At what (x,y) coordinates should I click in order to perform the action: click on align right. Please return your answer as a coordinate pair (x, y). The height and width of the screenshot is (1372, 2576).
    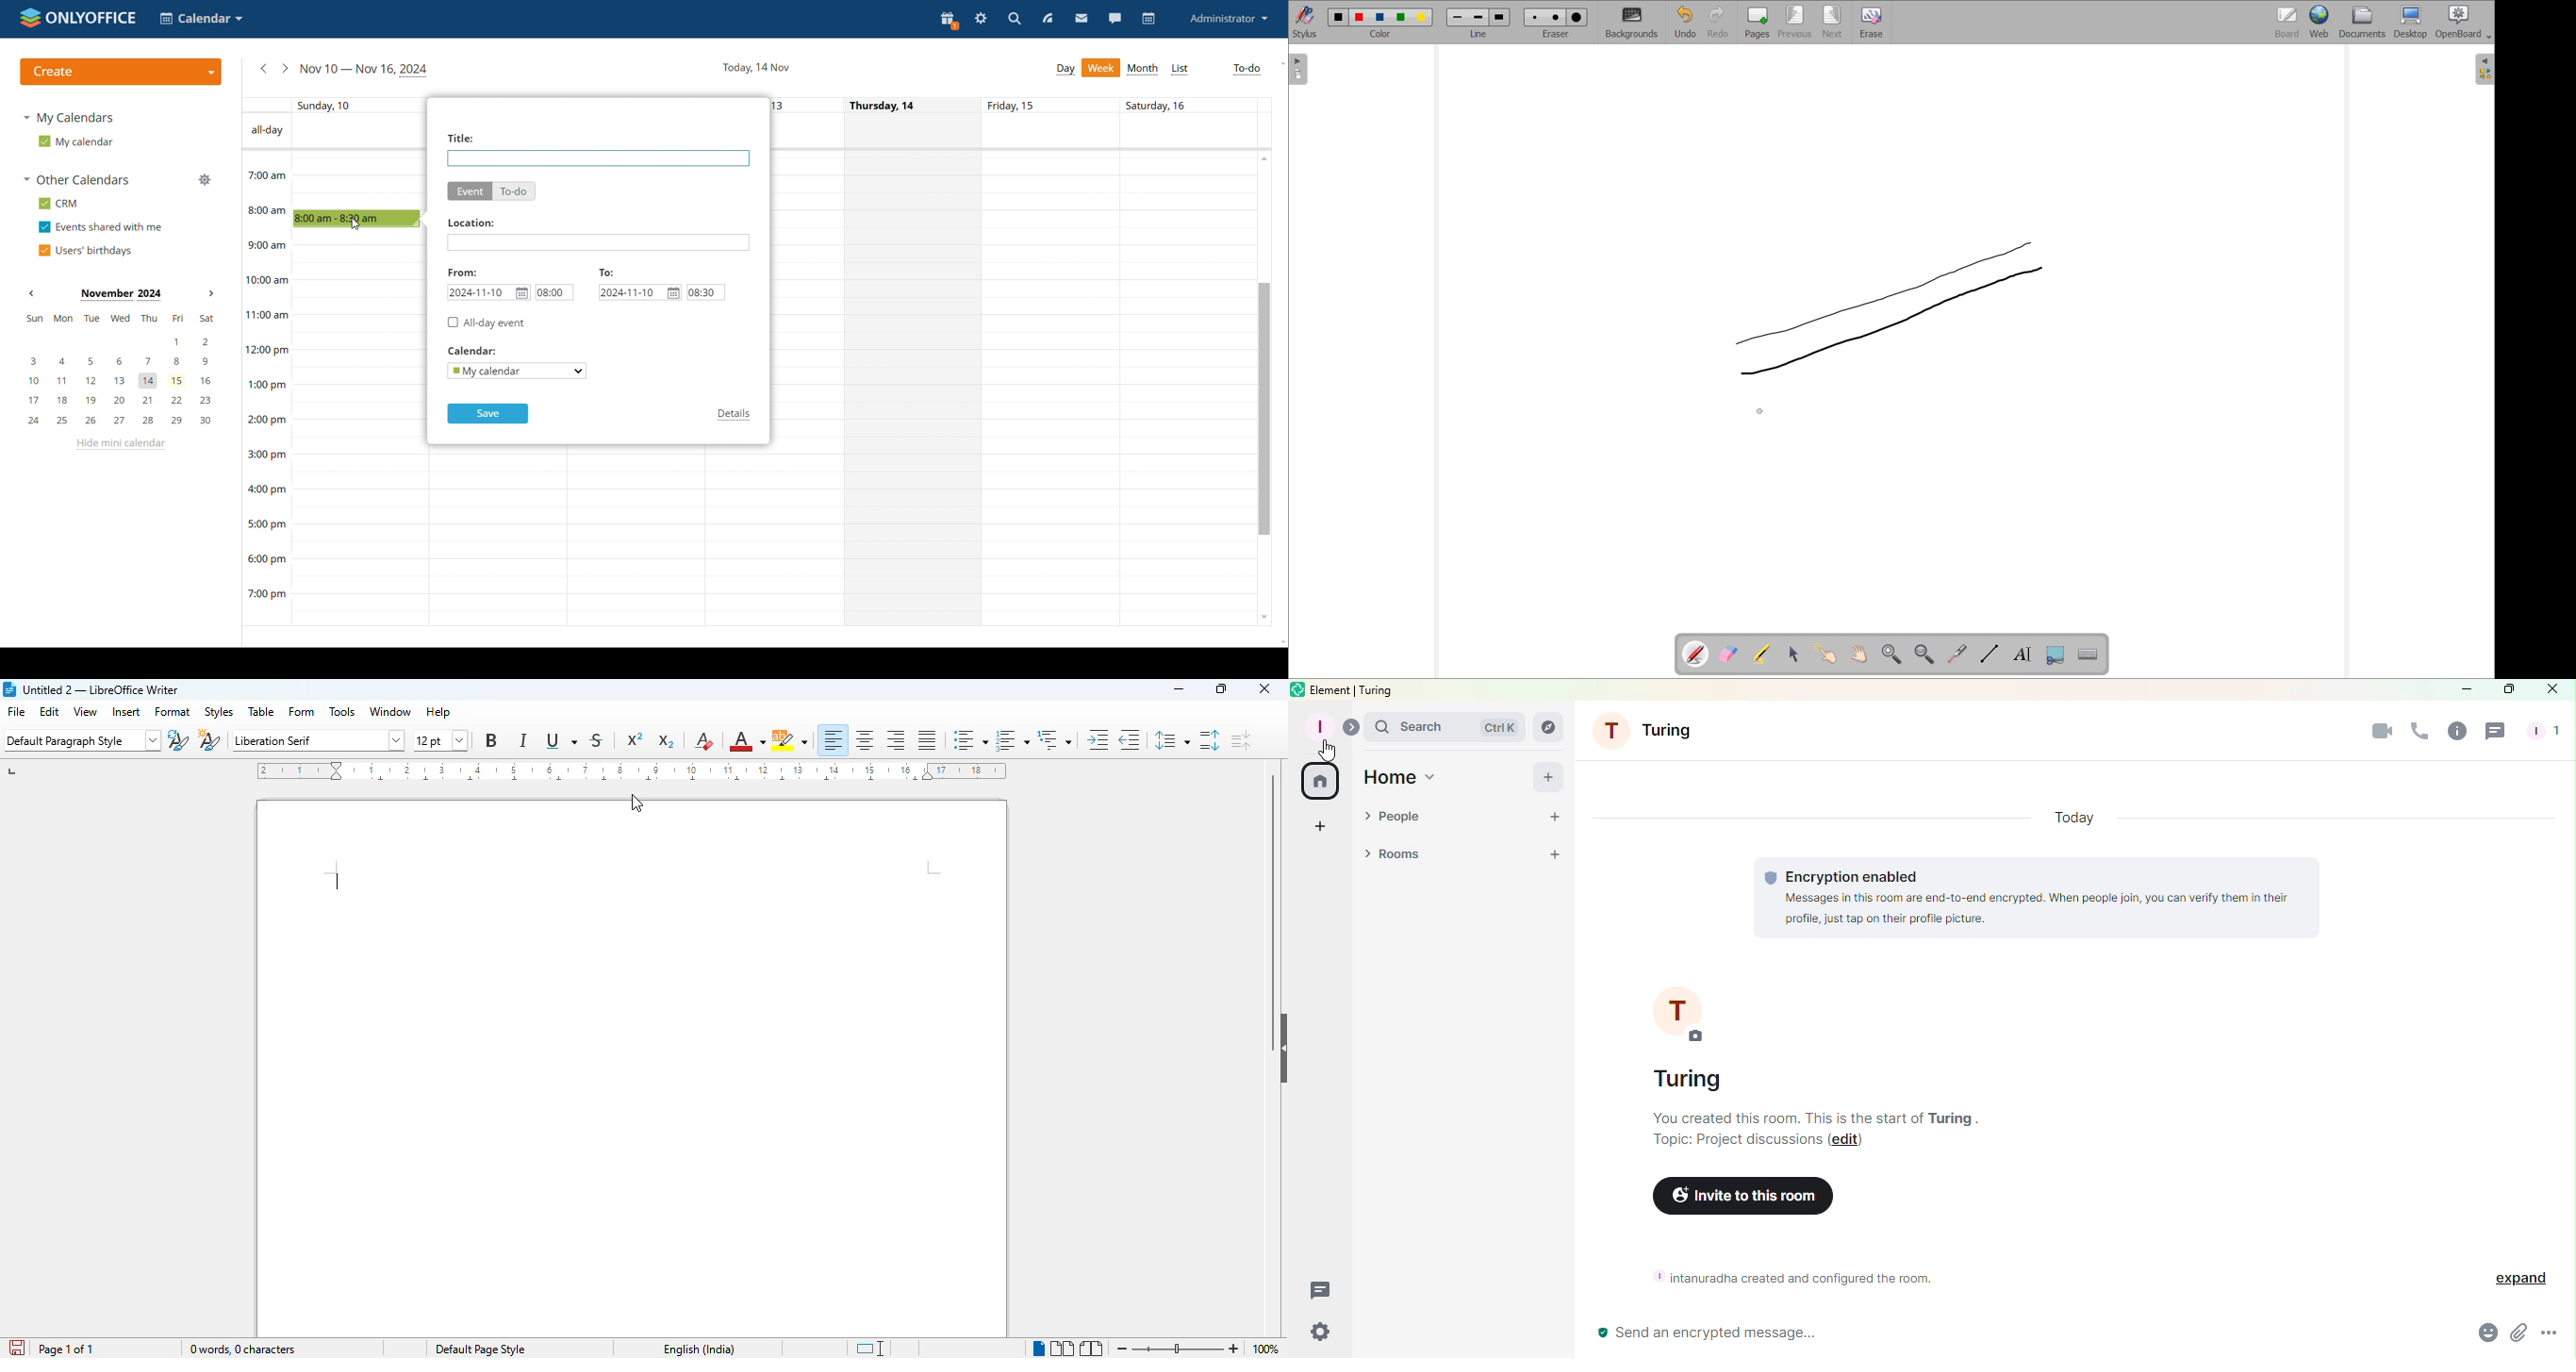
    Looking at the image, I should click on (897, 740).